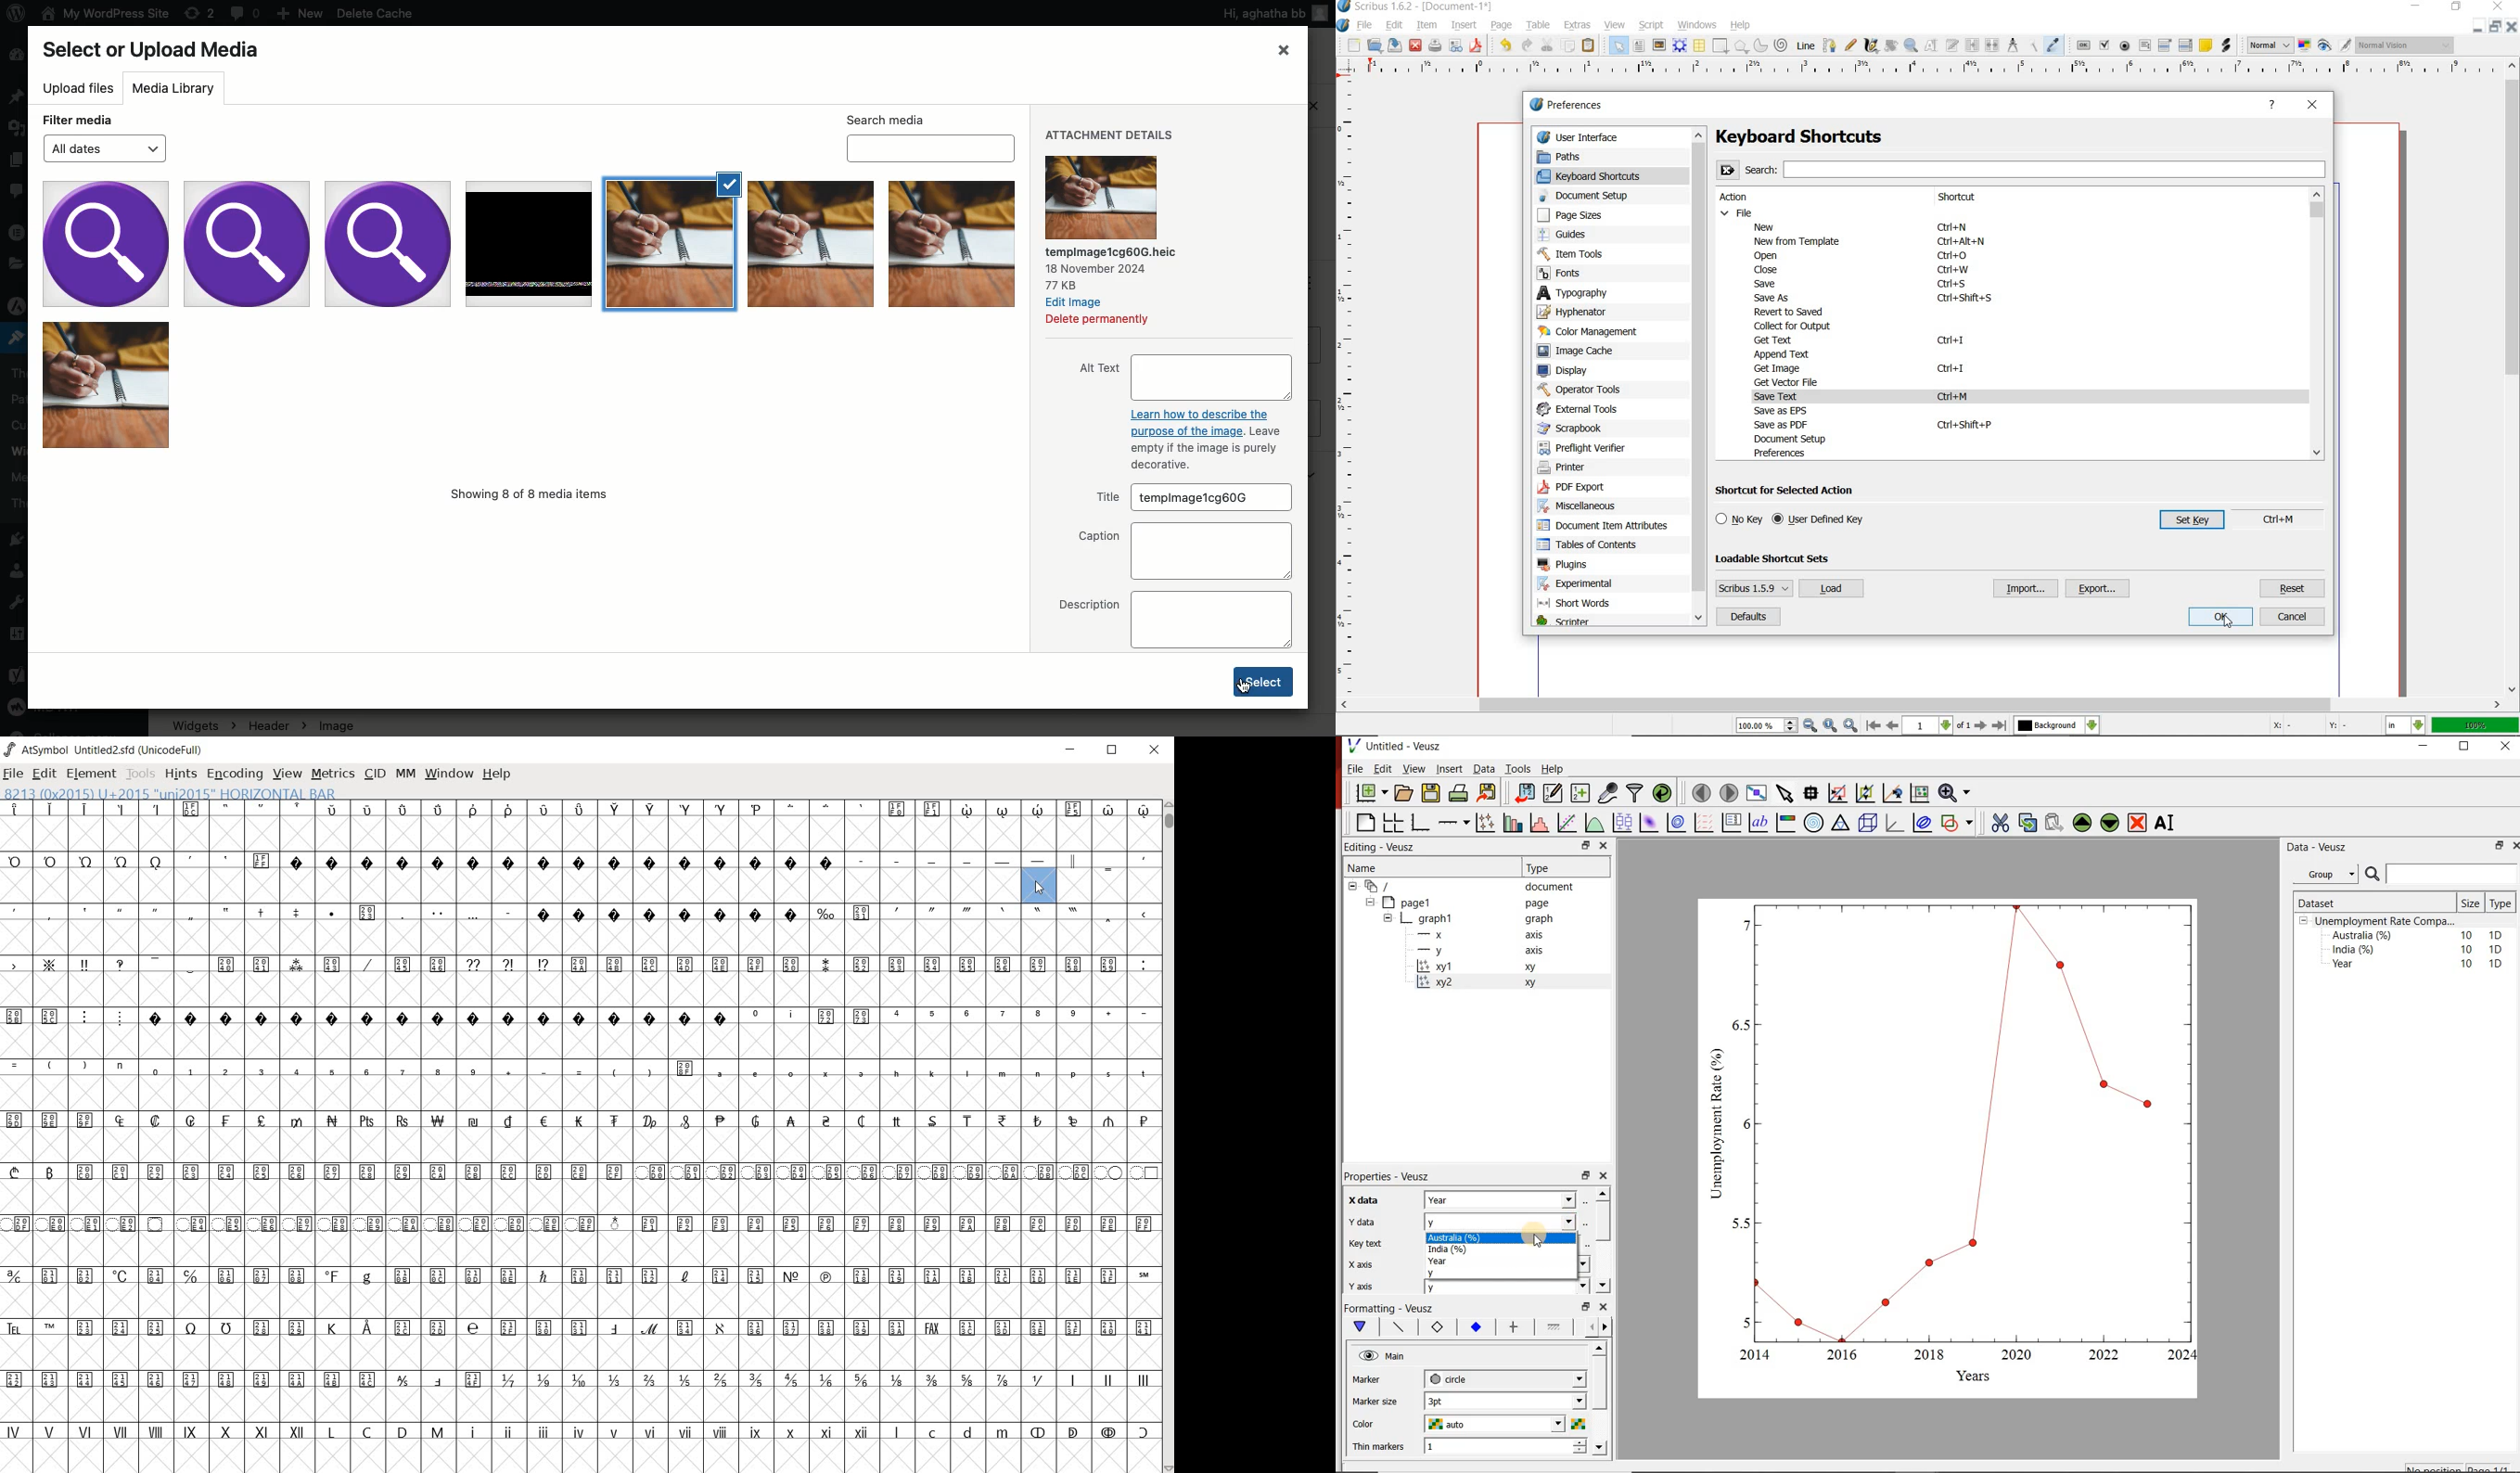 The height and width of the screenshot is (1484, 2520). What do you see at coordinates (1821, 520) in the screenshot?
I see `user defined key` at bounding box center [1821, 520].